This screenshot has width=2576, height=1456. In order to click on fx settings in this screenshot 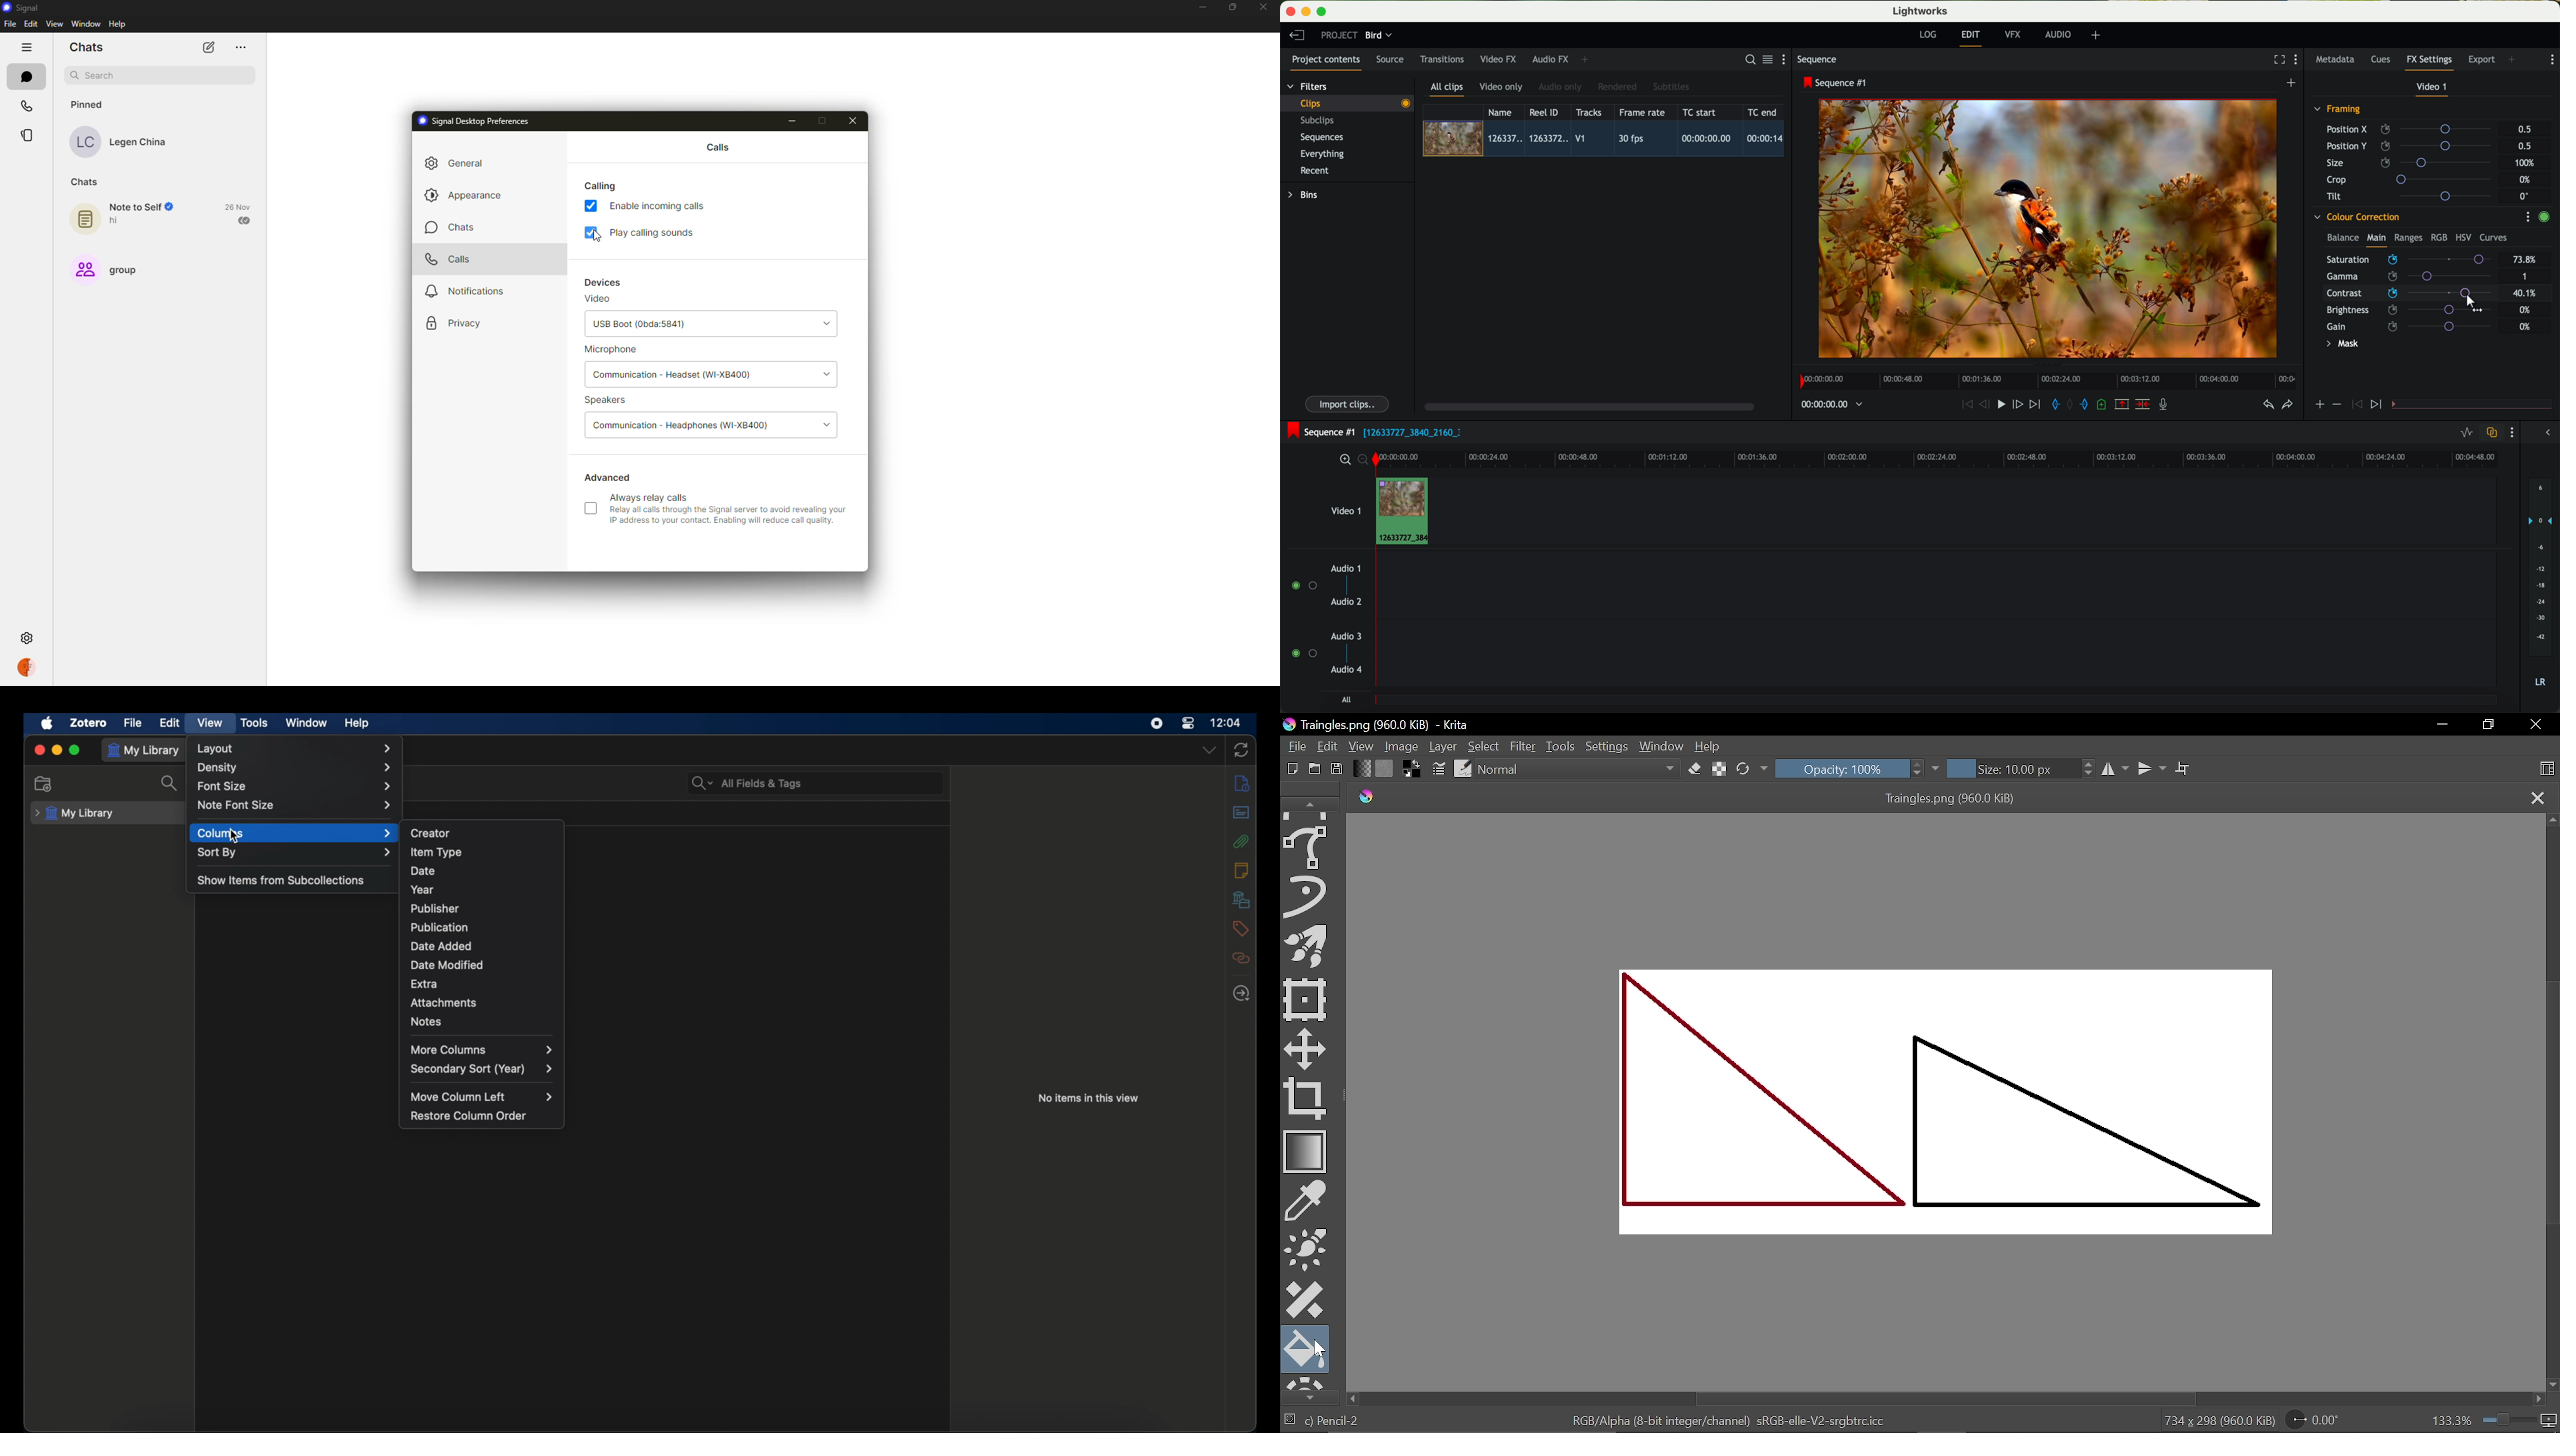, I will do `click(2429, 62)`.